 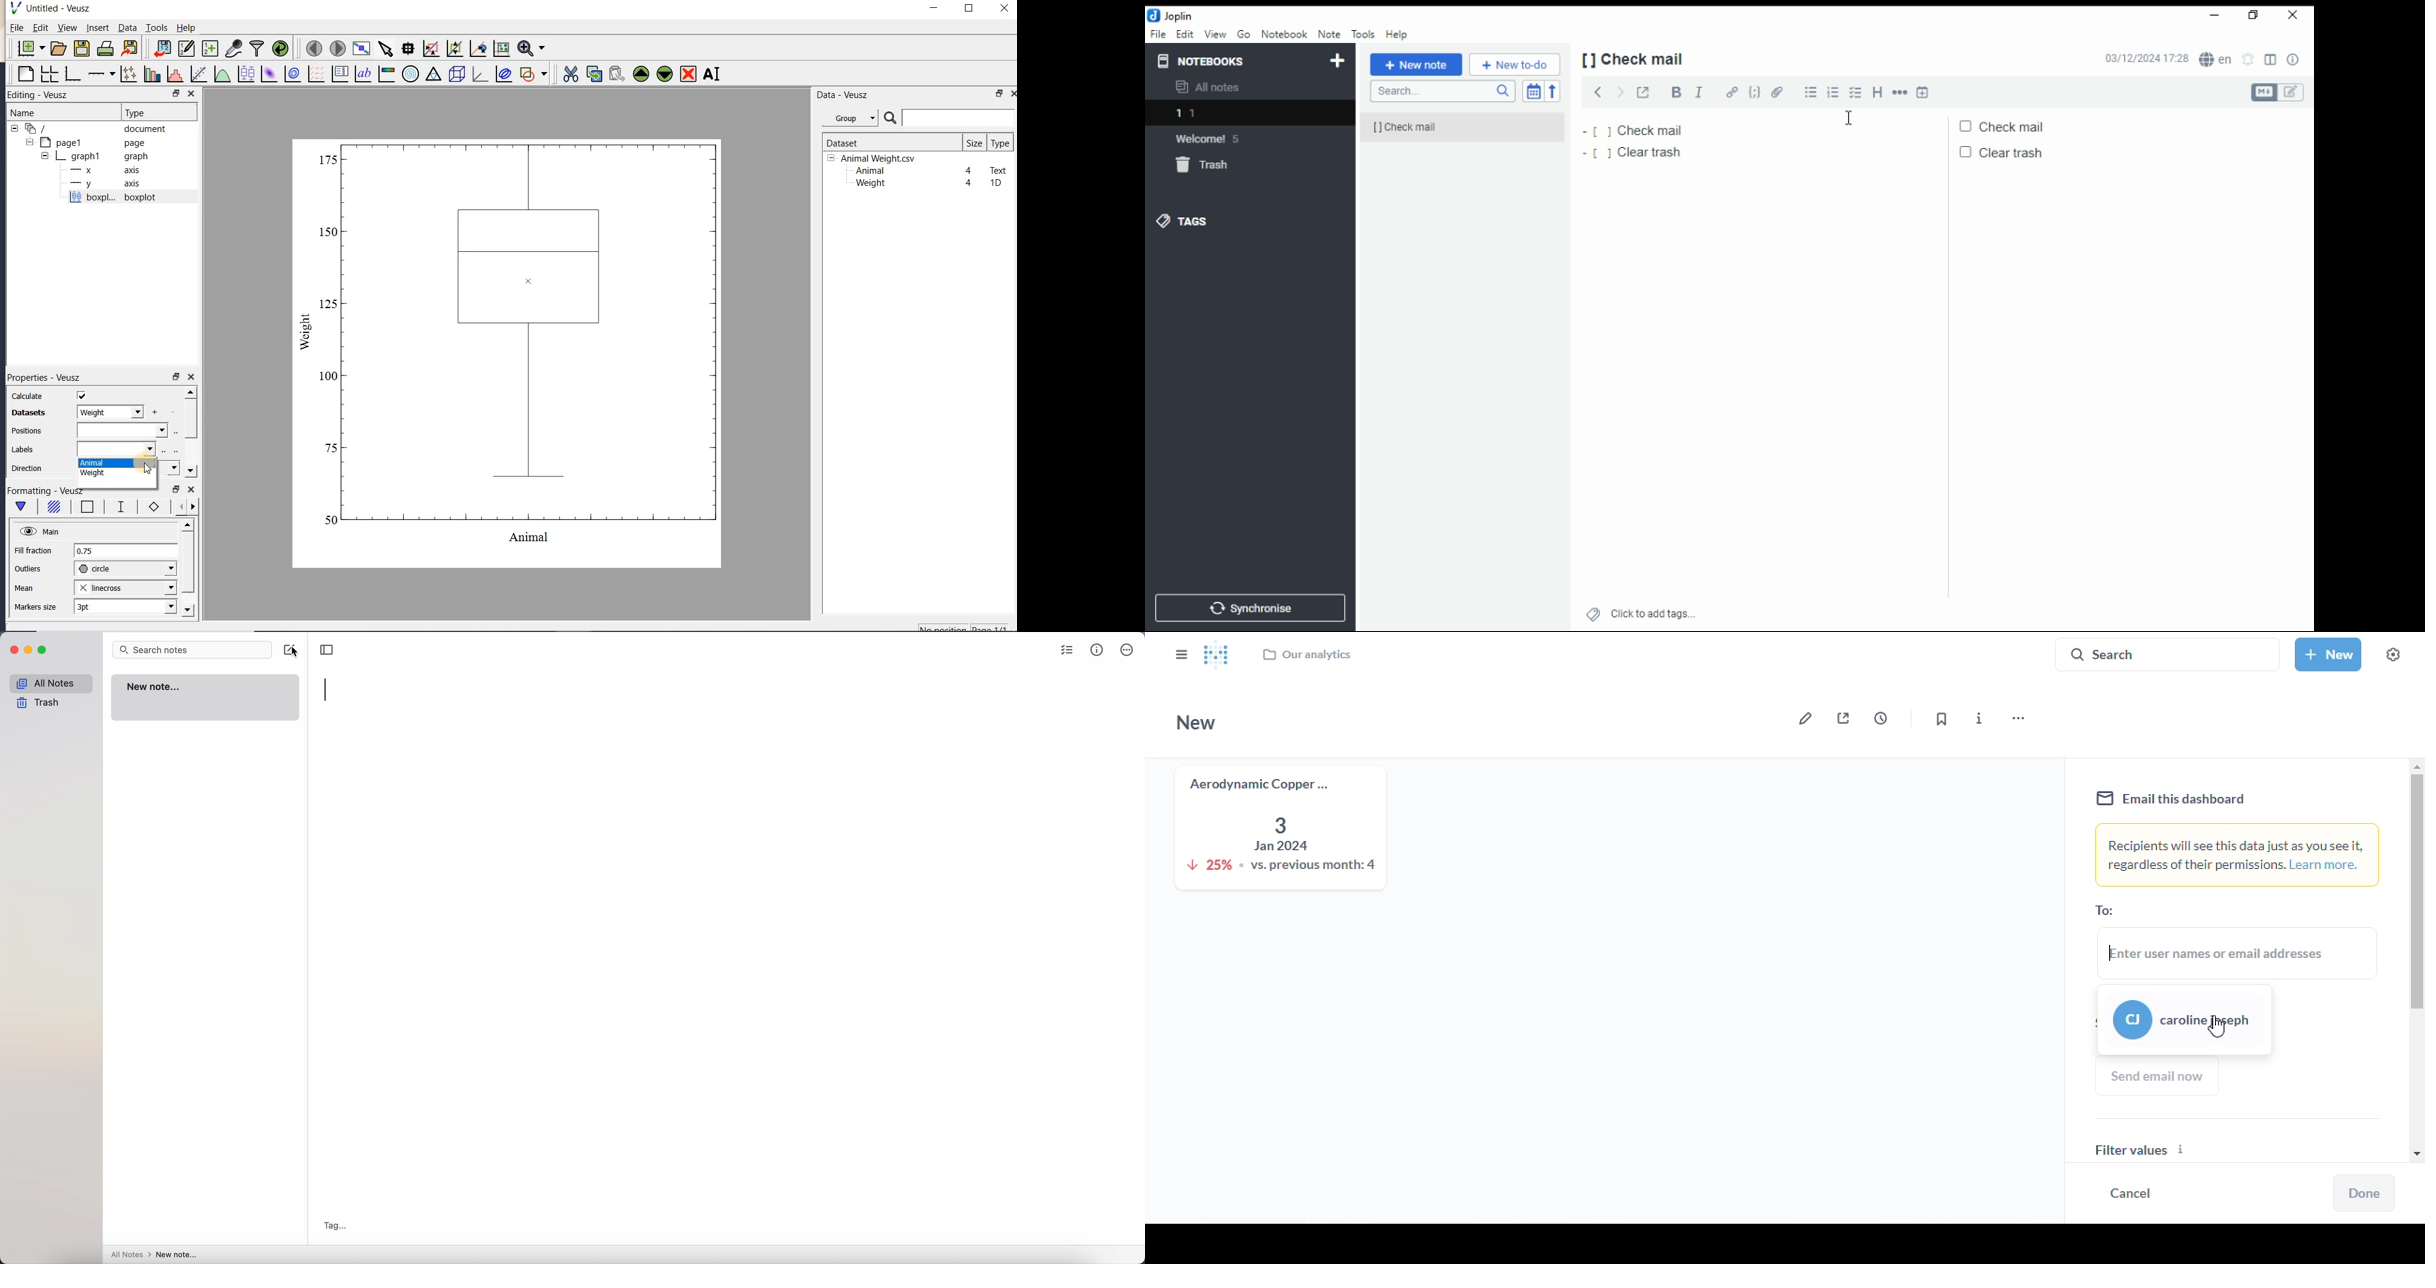 What do you see at coordinates (49, 682) in the screenshot?
I see `all notes` at bounding box center [49, 682].